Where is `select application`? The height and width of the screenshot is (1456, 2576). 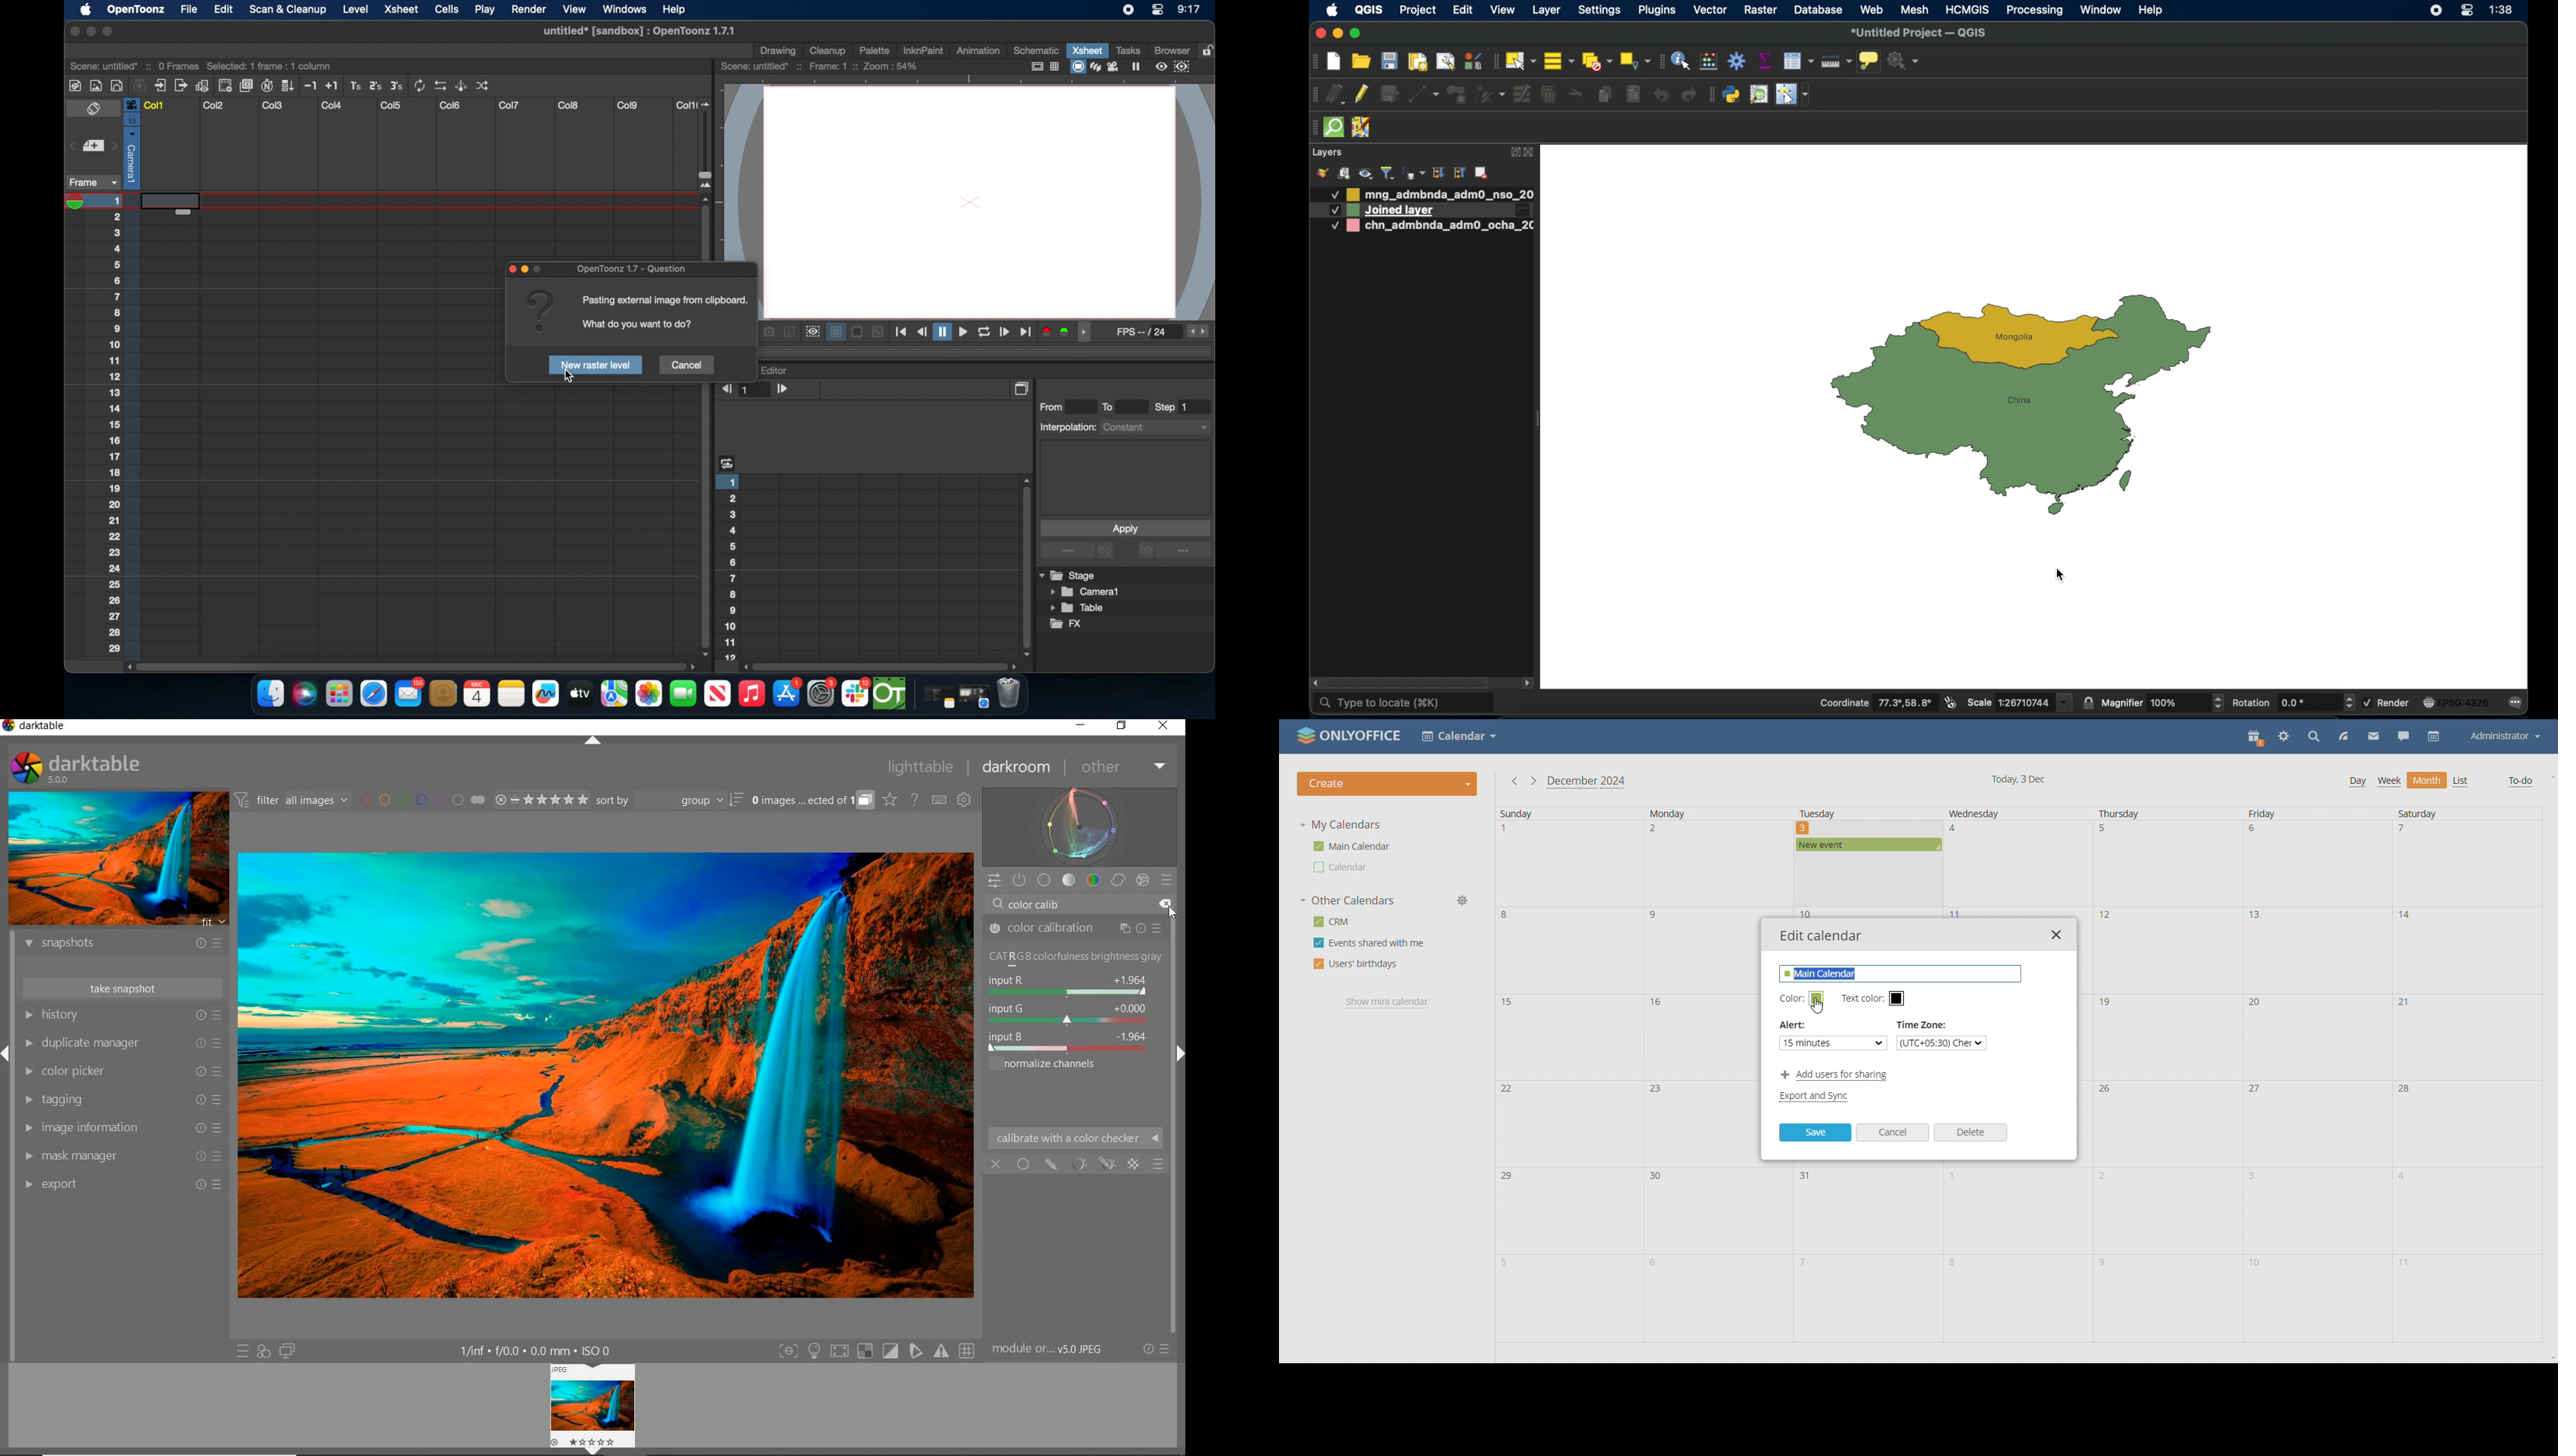 select application is located at coordinates (1460, 737).